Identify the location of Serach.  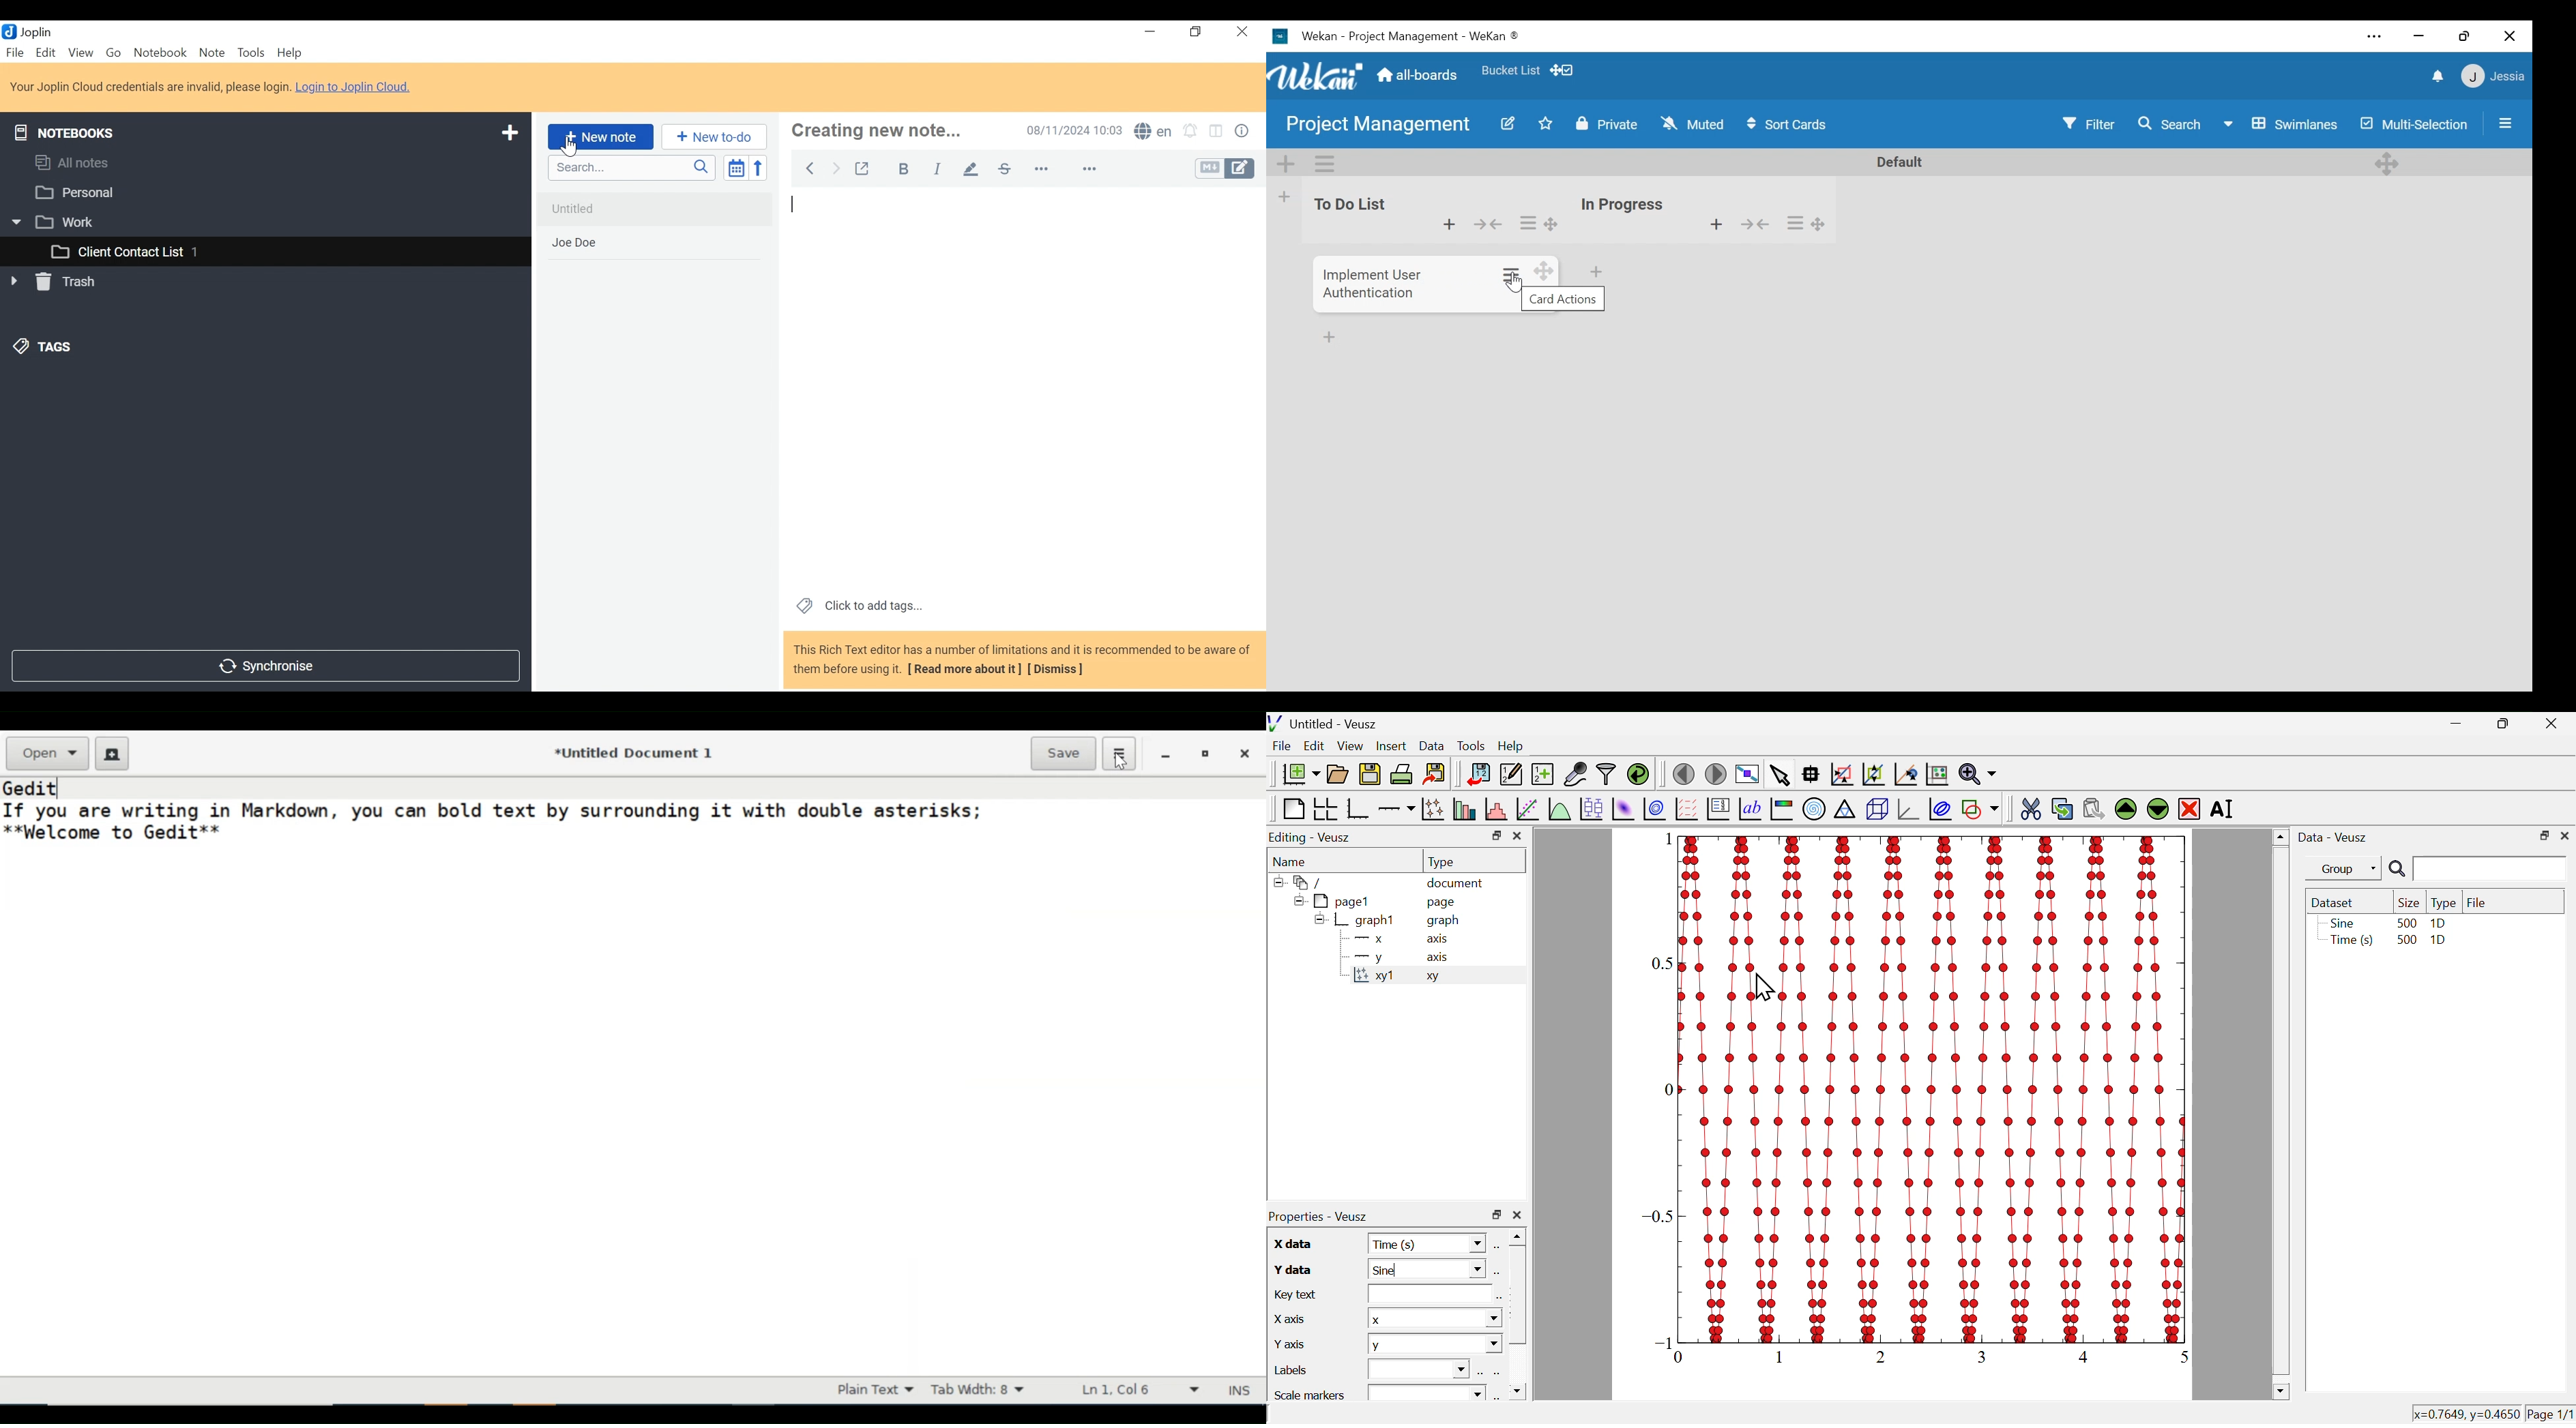
(632, 168).